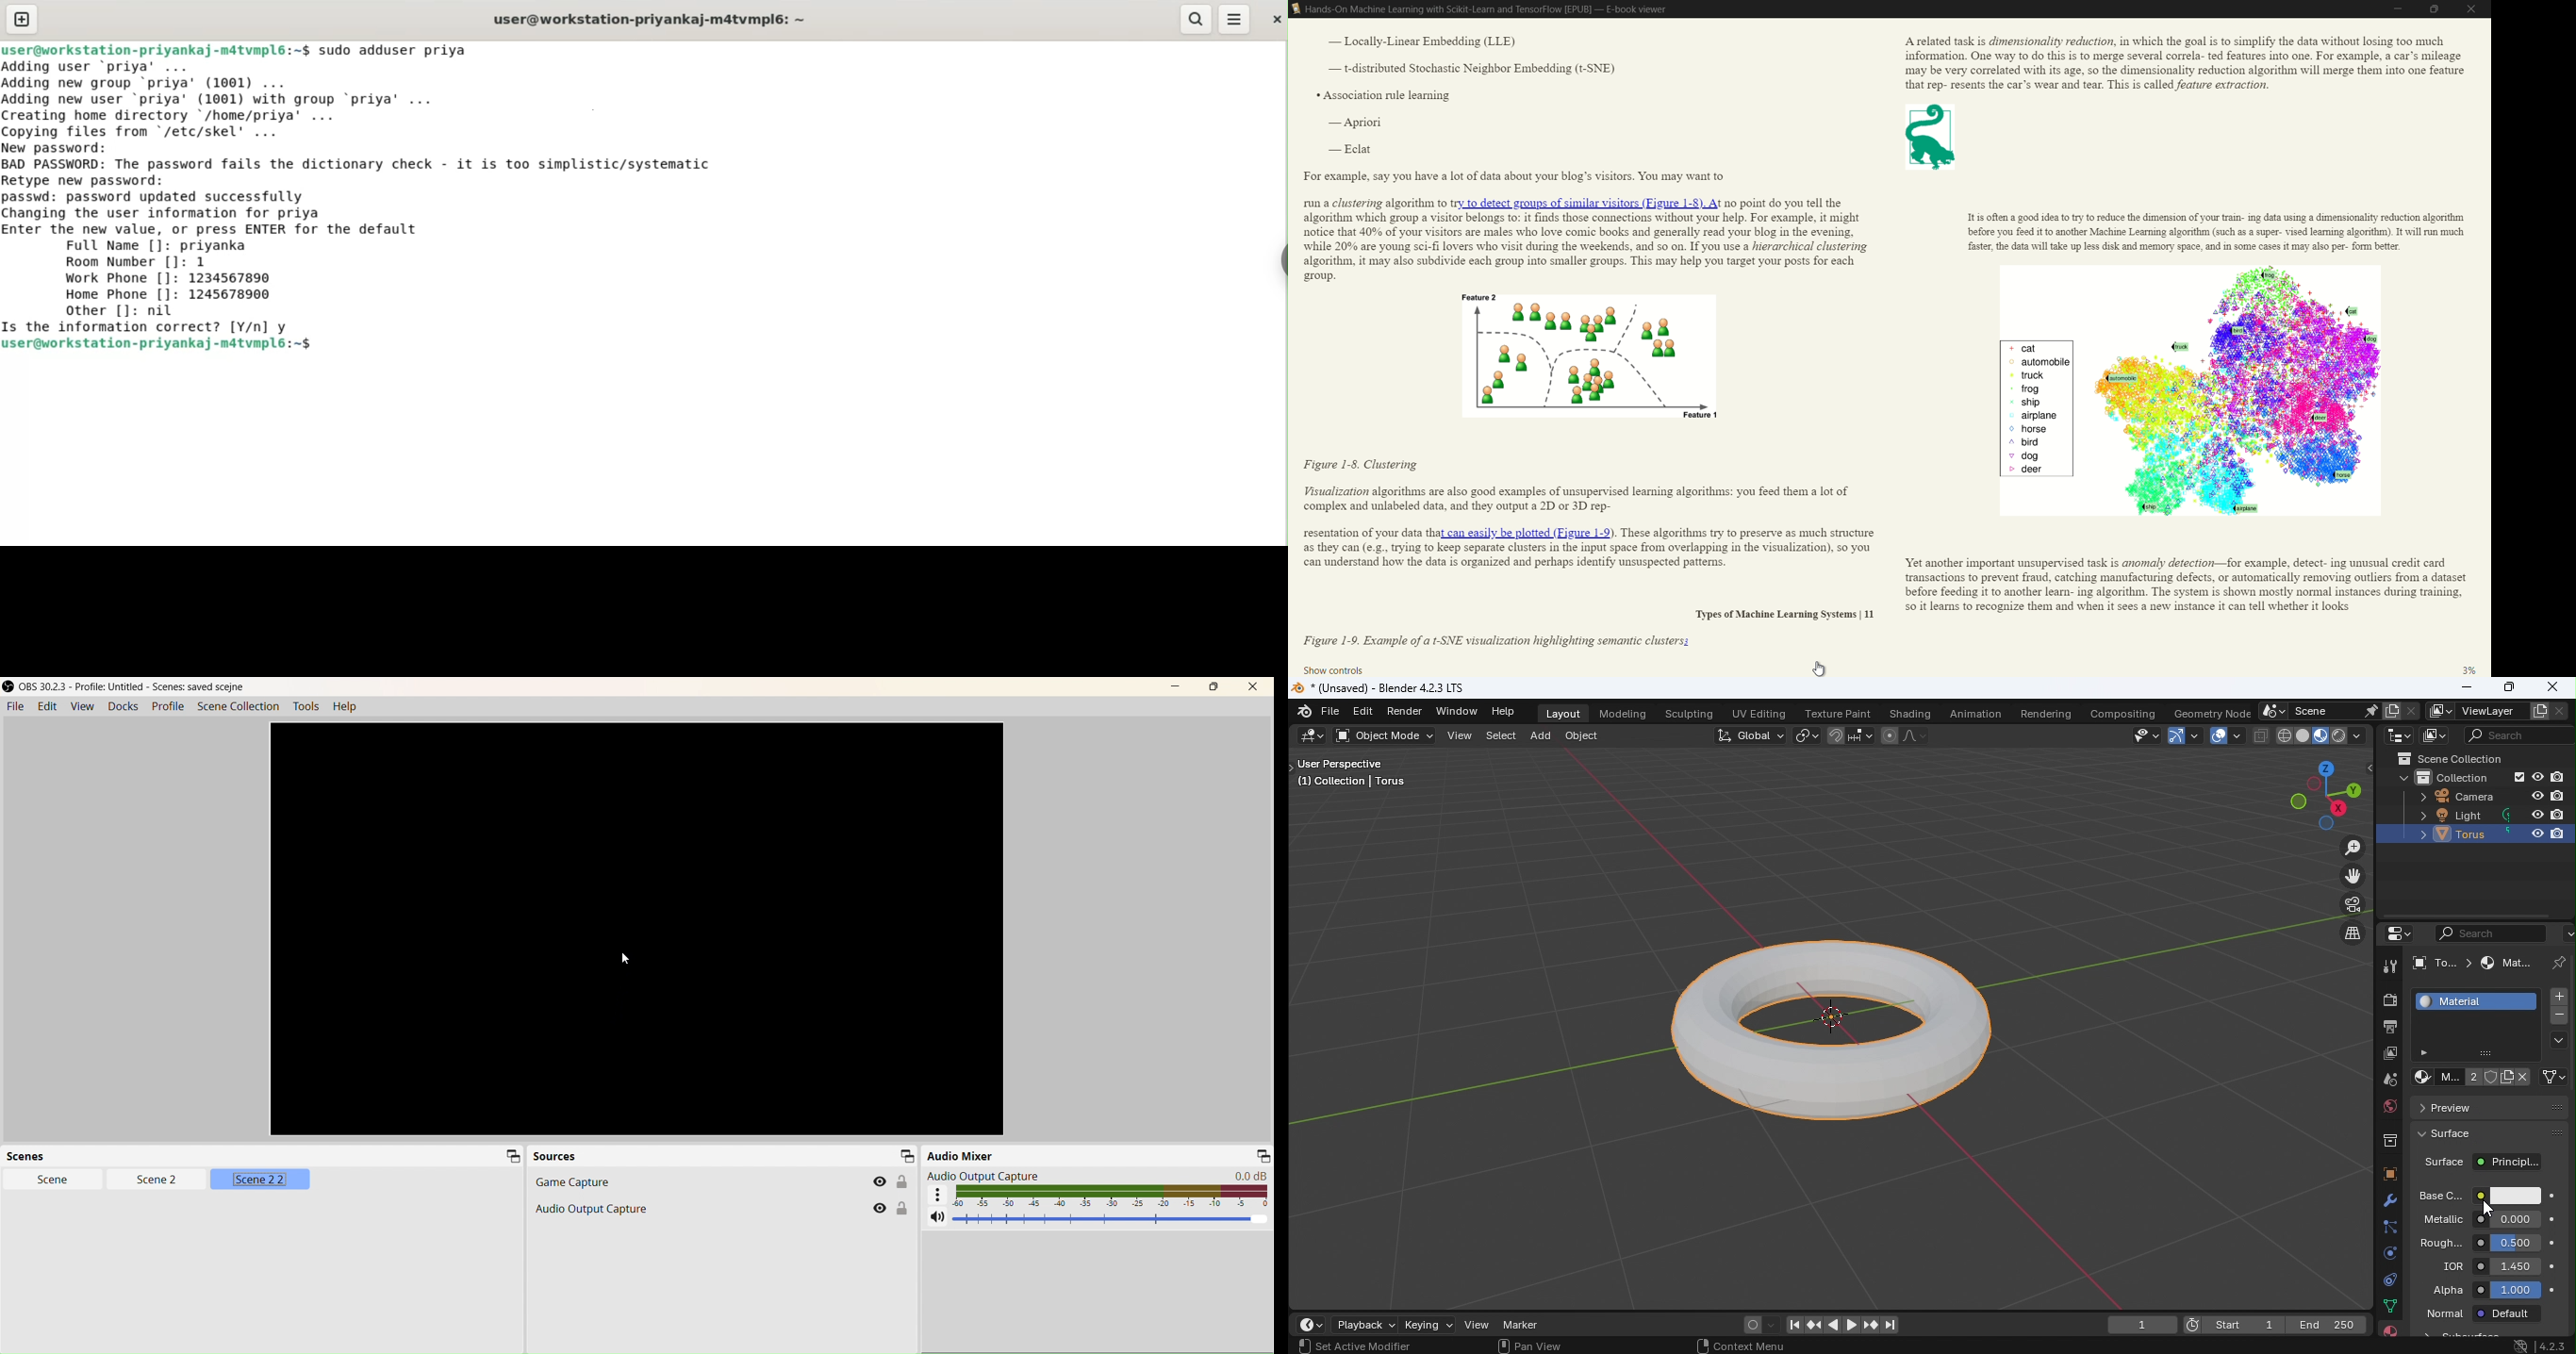  I want to click on Eye, so click(881, 1181).